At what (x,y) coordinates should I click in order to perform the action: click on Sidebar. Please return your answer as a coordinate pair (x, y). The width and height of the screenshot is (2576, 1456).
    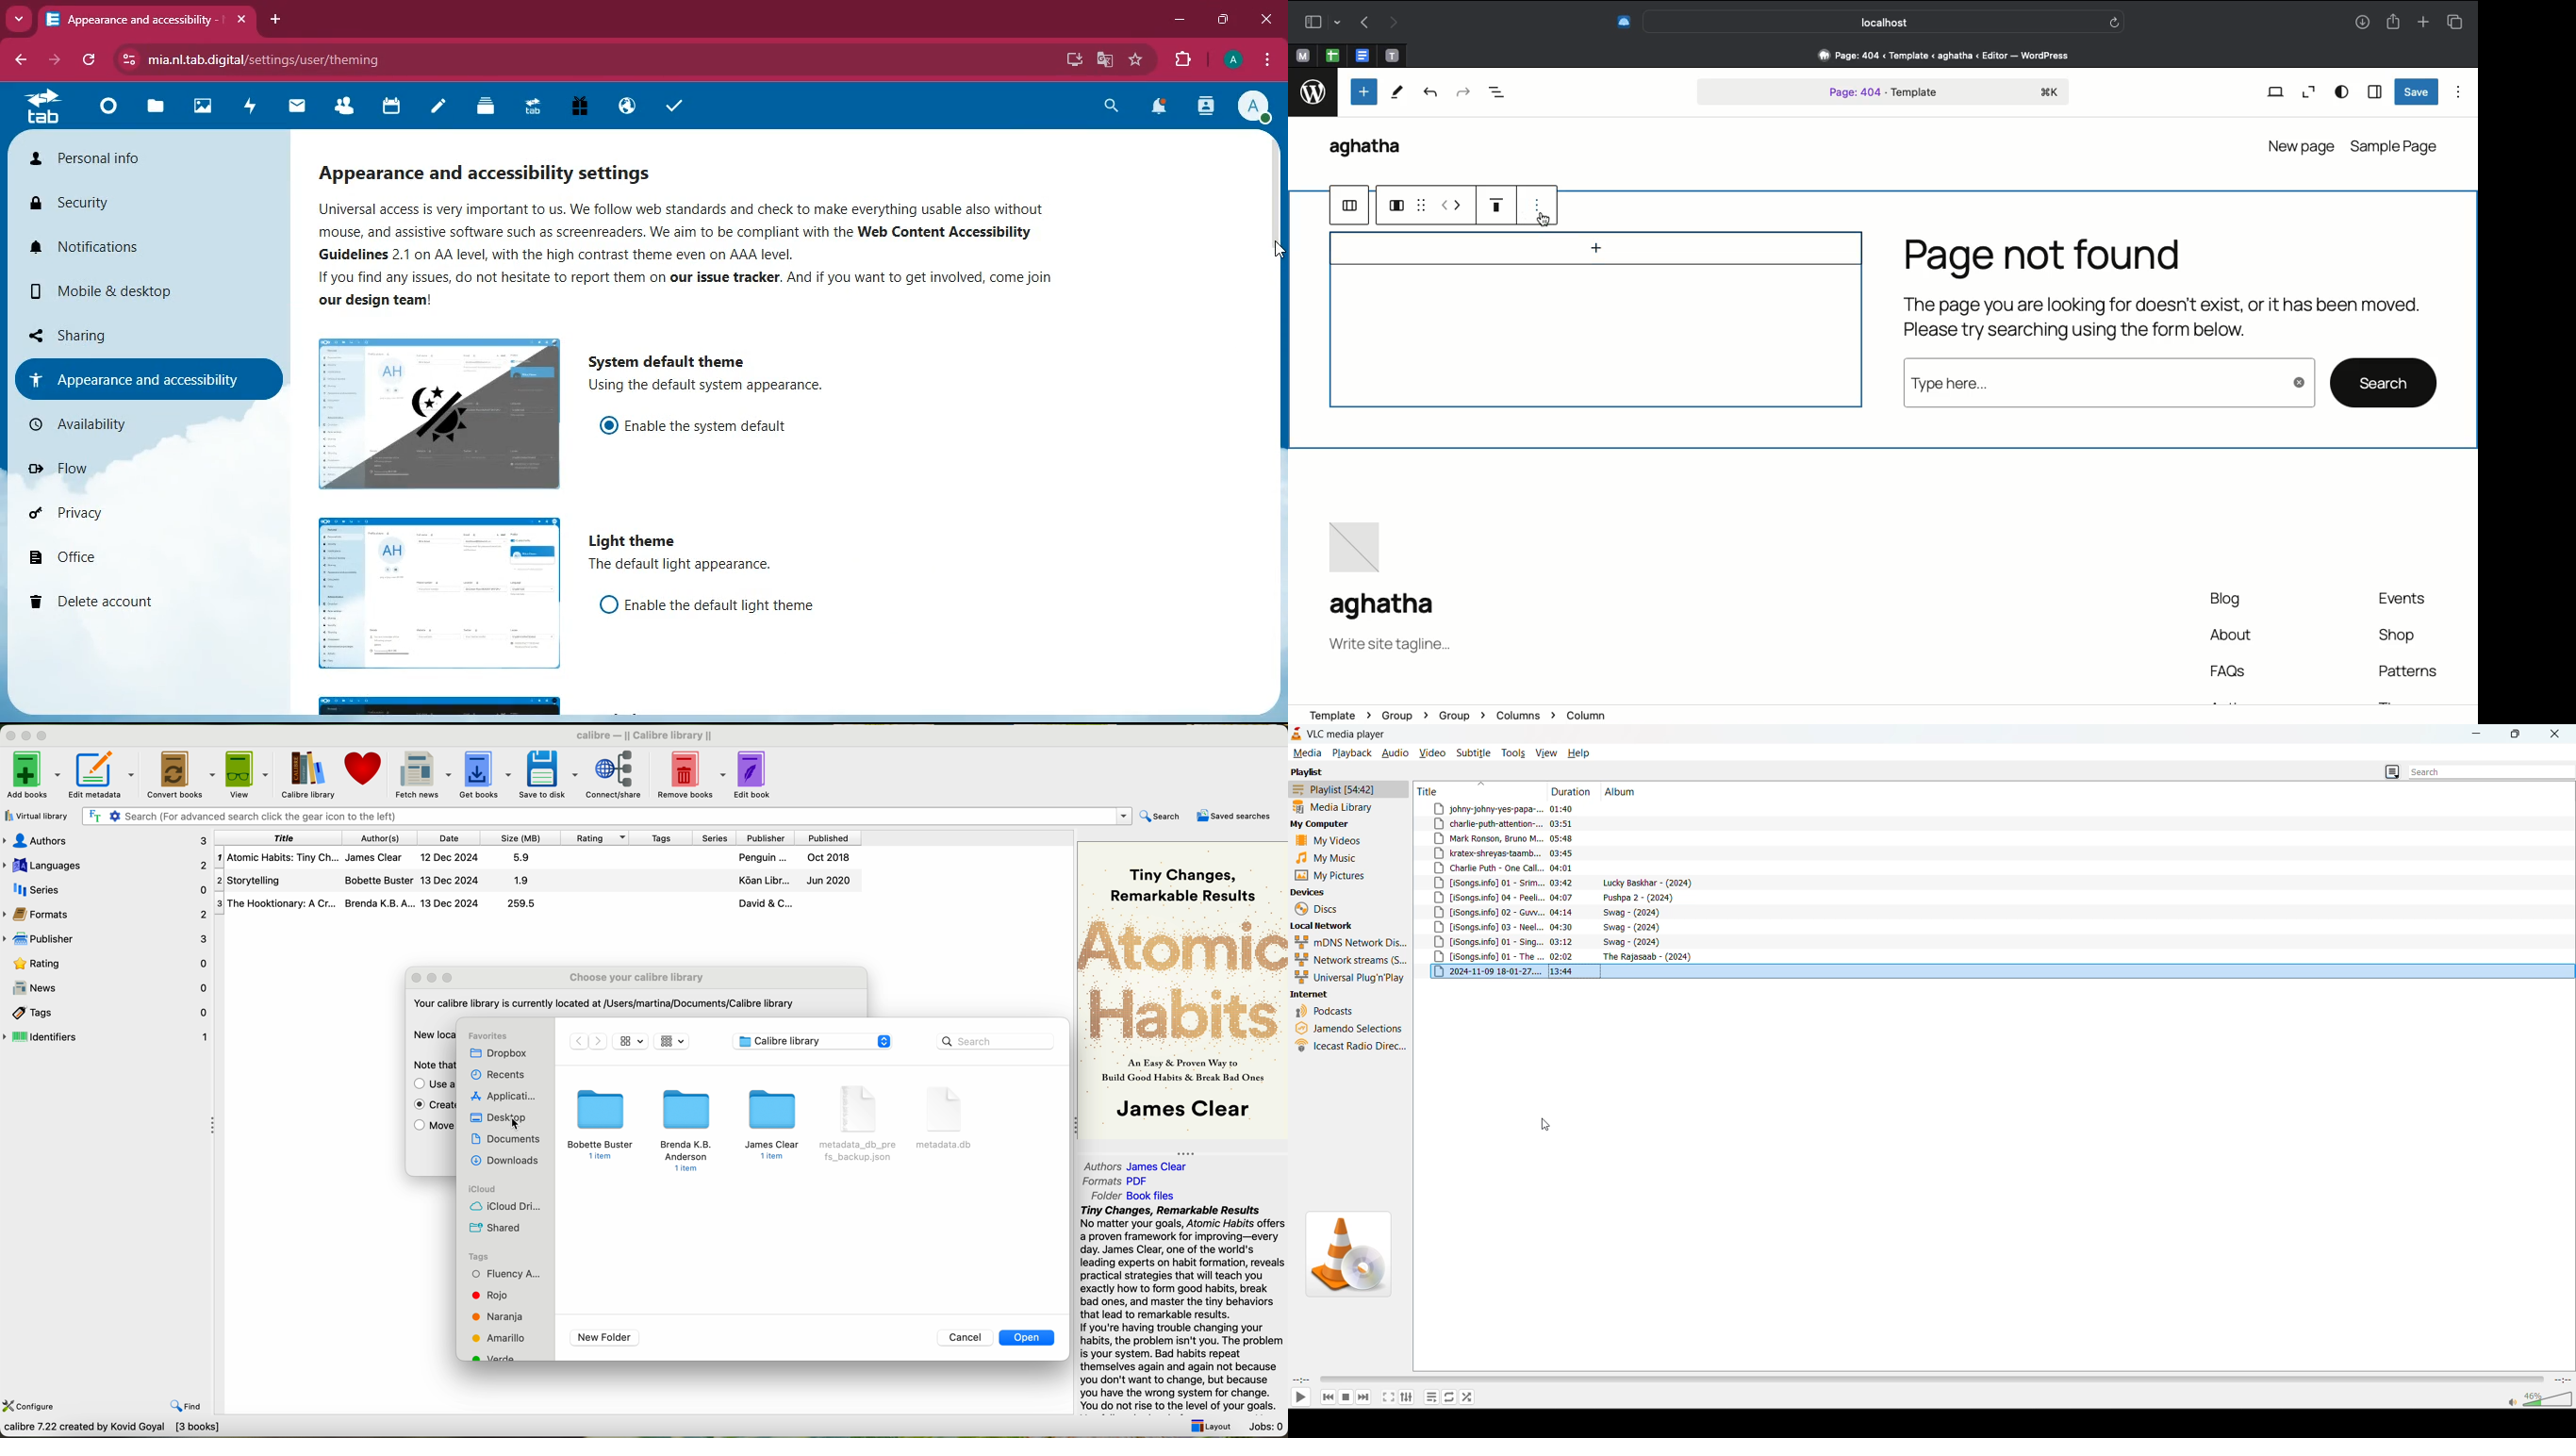
    Looking at the image, I should click on (2374, 91).